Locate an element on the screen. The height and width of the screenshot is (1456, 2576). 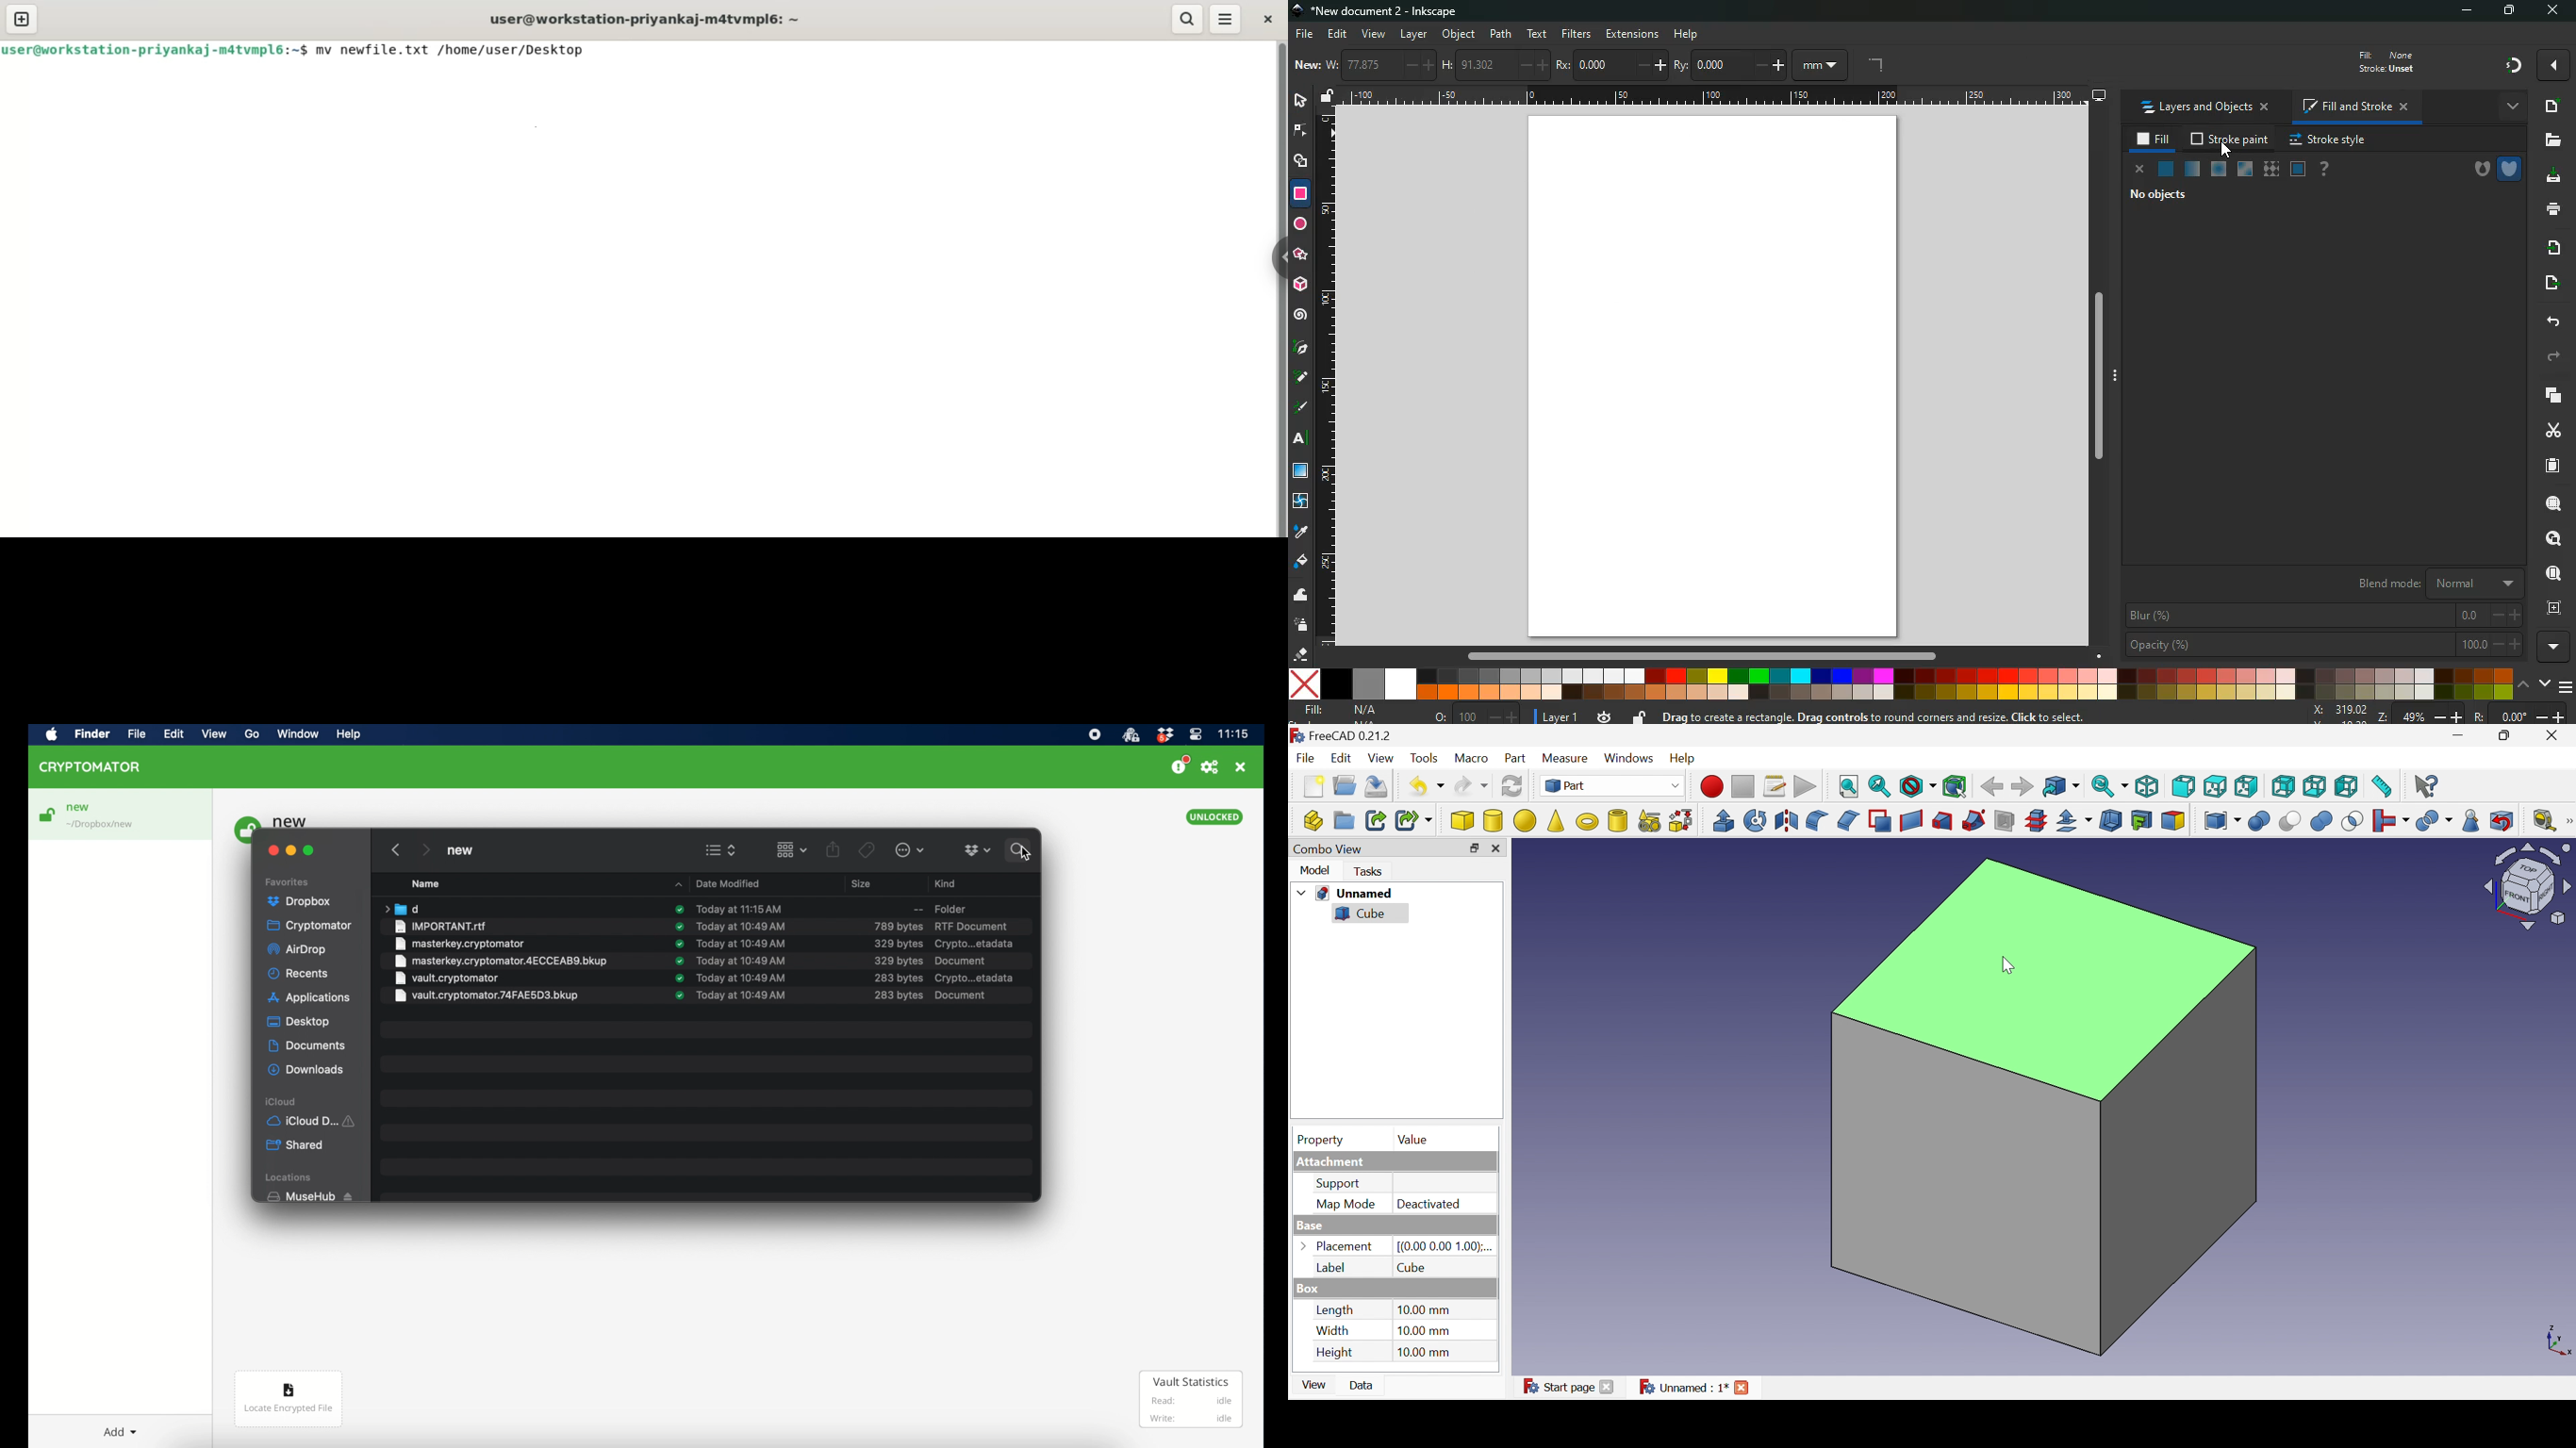
Label is located at coordinates (1332, 1267).